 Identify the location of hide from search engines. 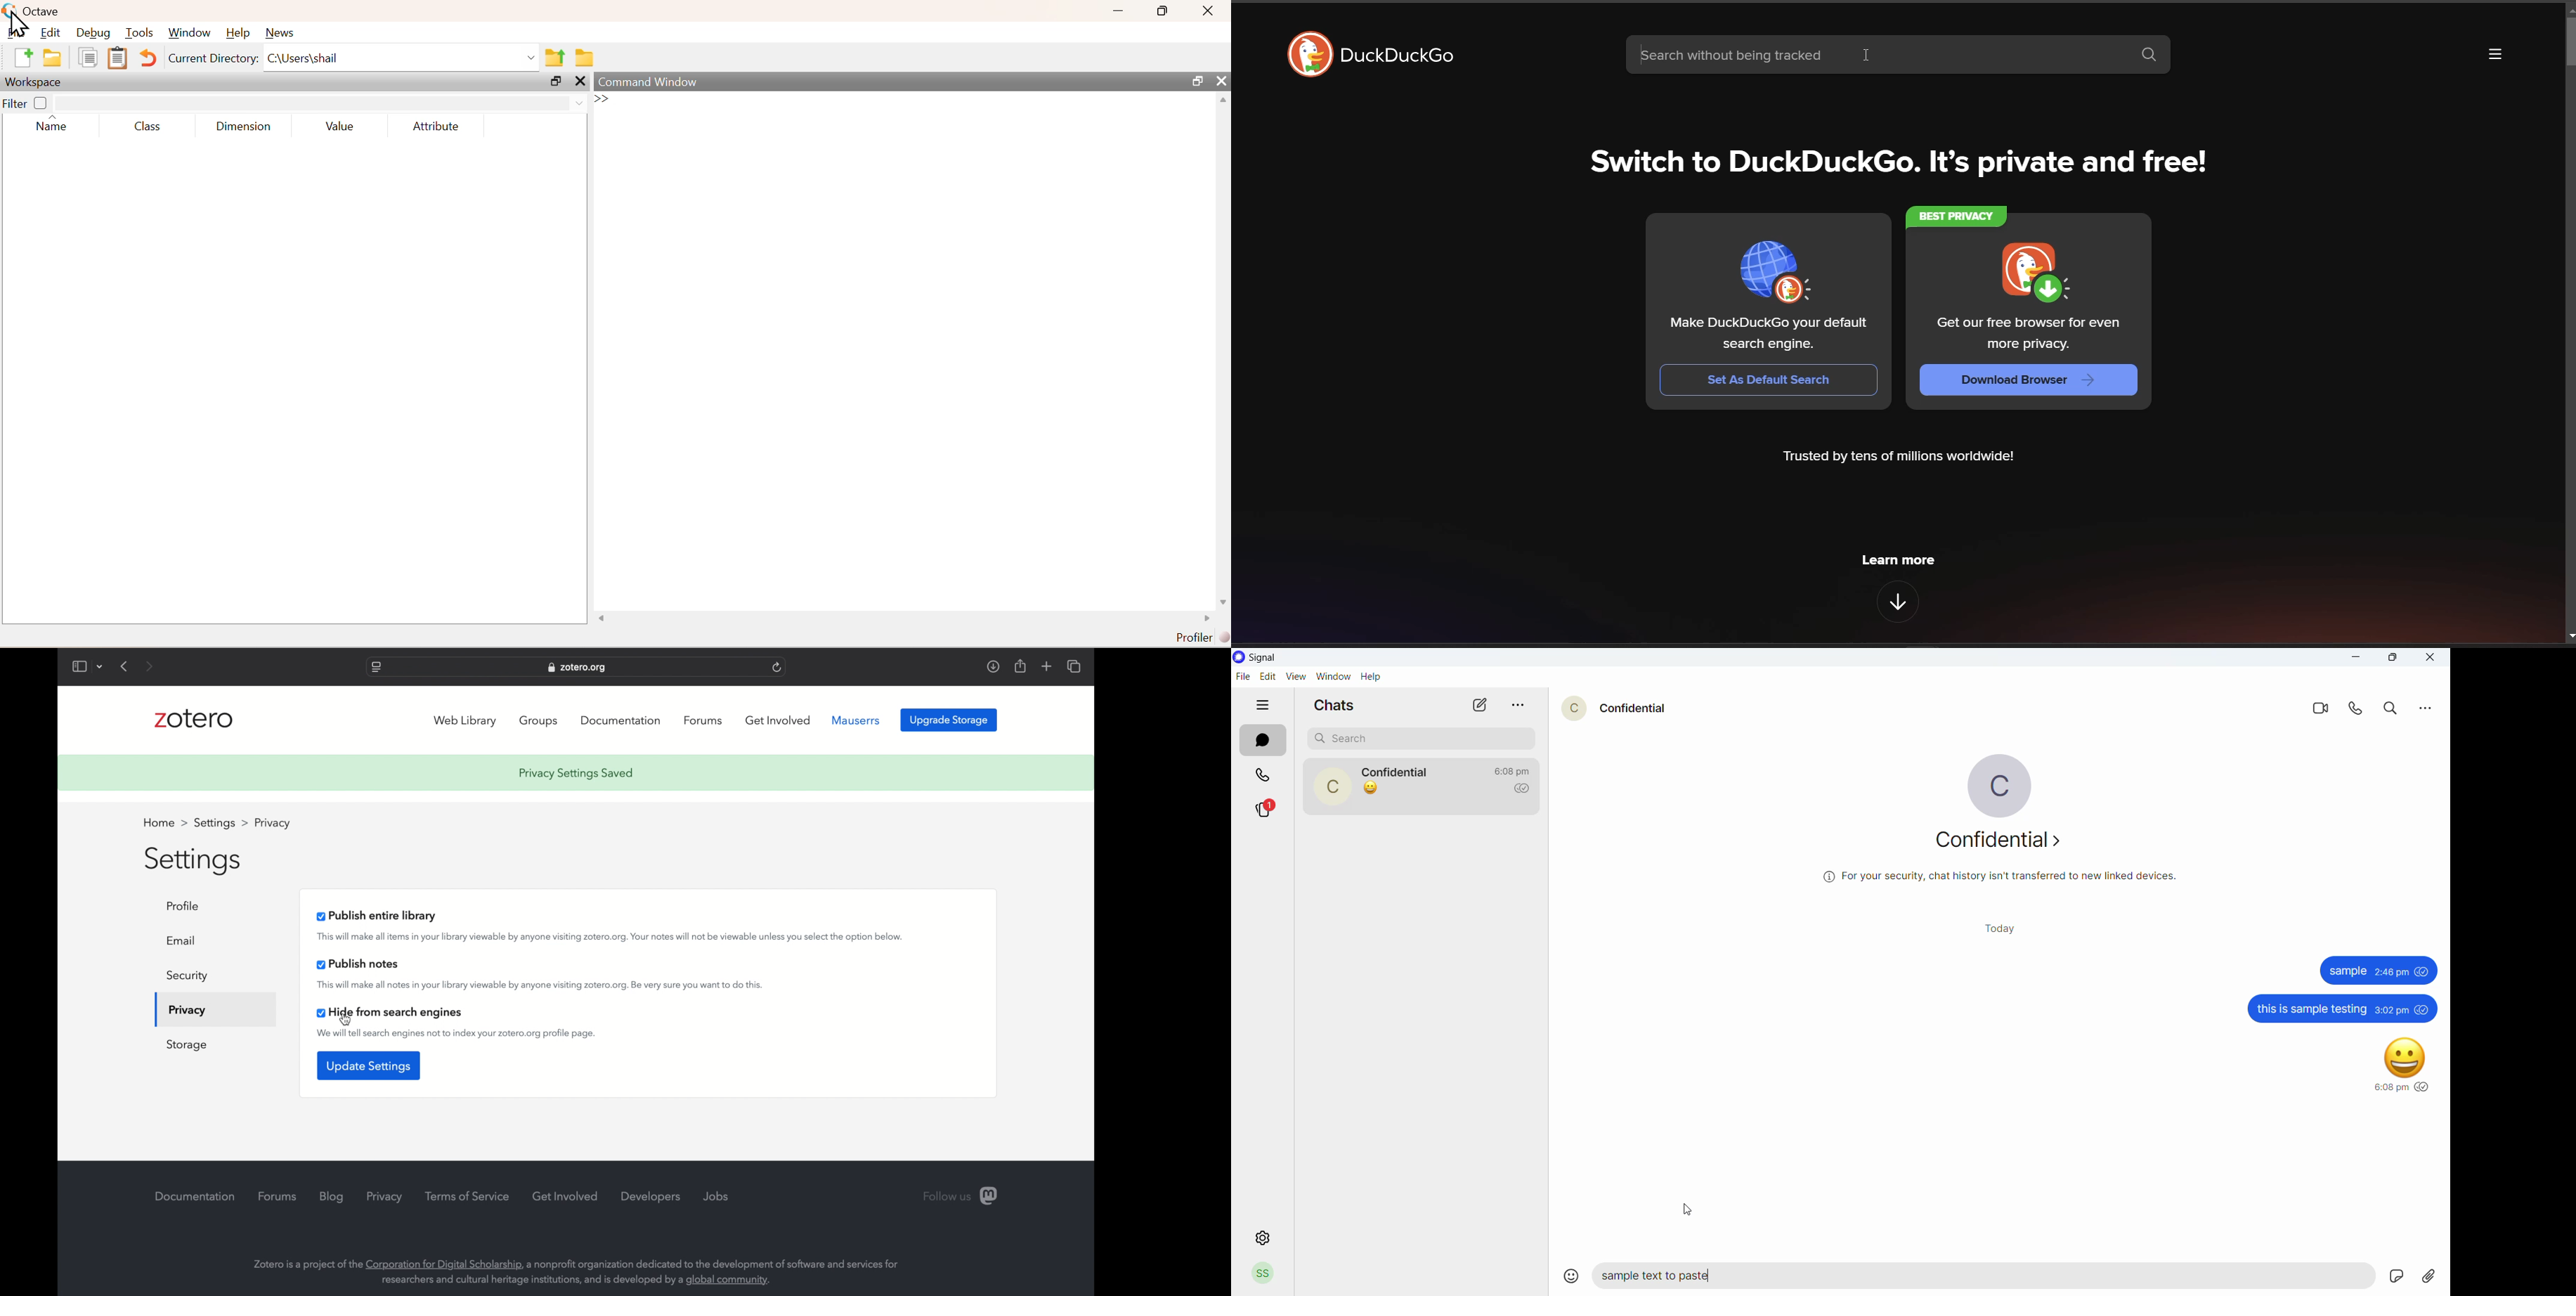
(390, 1012).